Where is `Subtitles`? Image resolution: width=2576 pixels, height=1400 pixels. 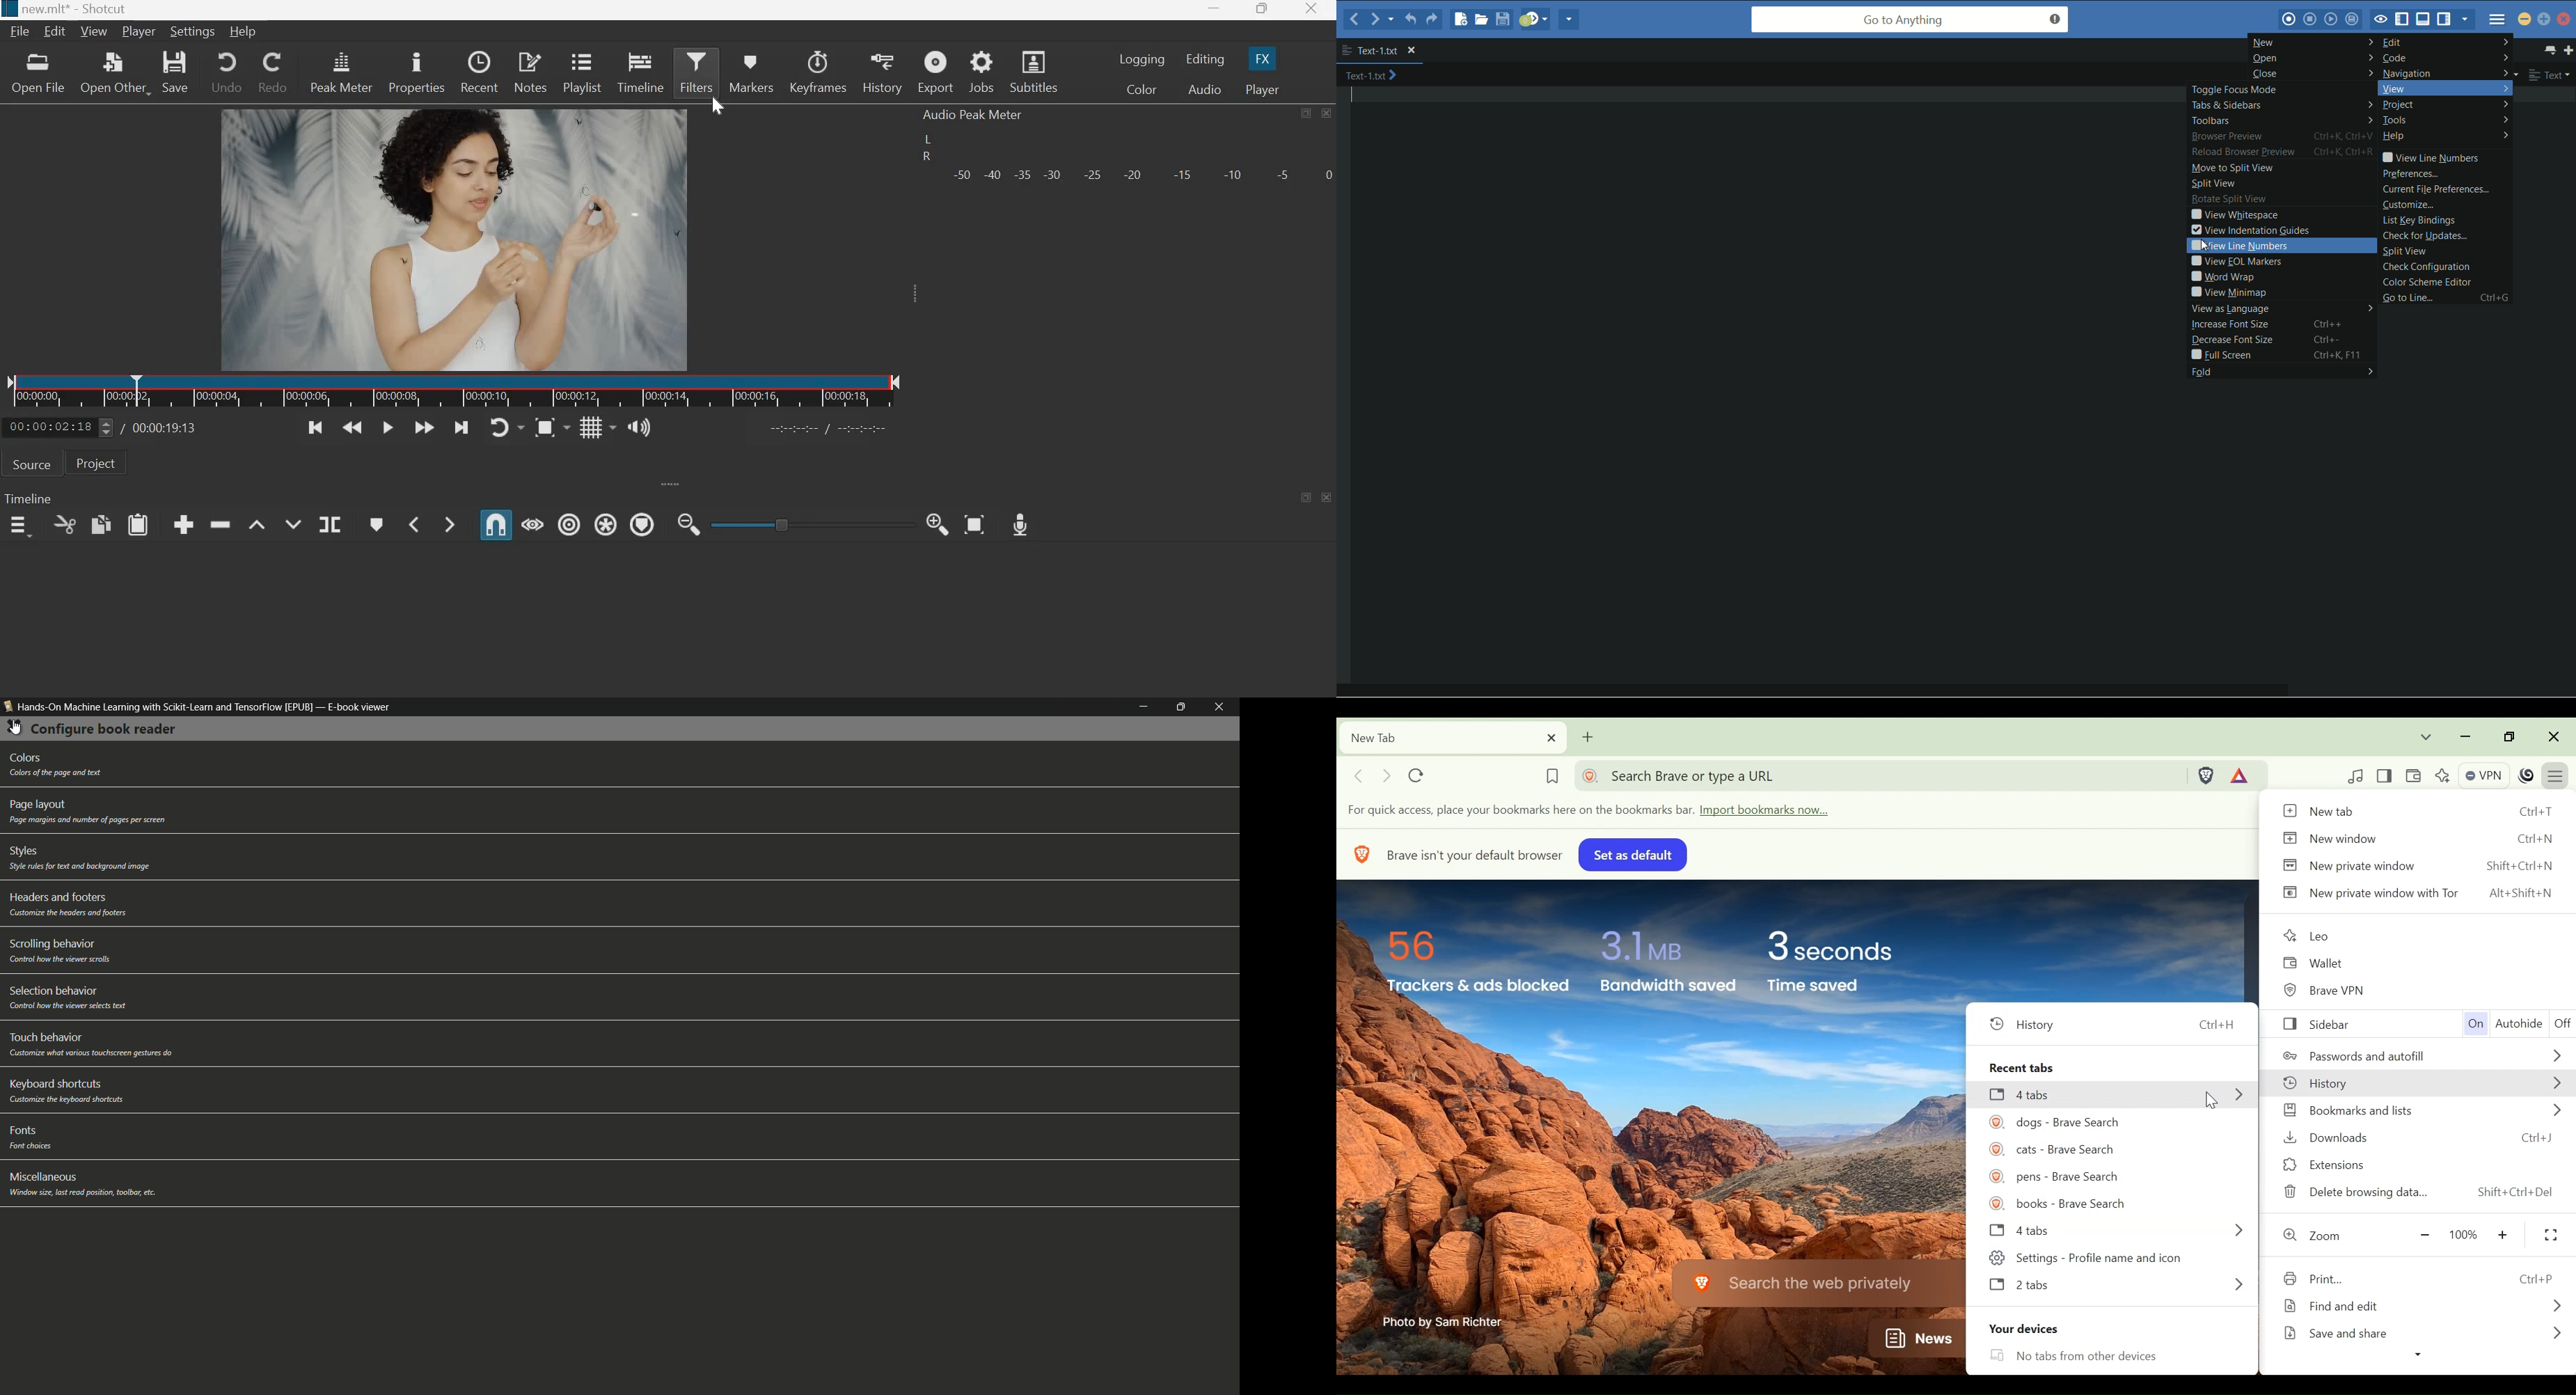 Subtitles is located at coordinates (1034, 71).